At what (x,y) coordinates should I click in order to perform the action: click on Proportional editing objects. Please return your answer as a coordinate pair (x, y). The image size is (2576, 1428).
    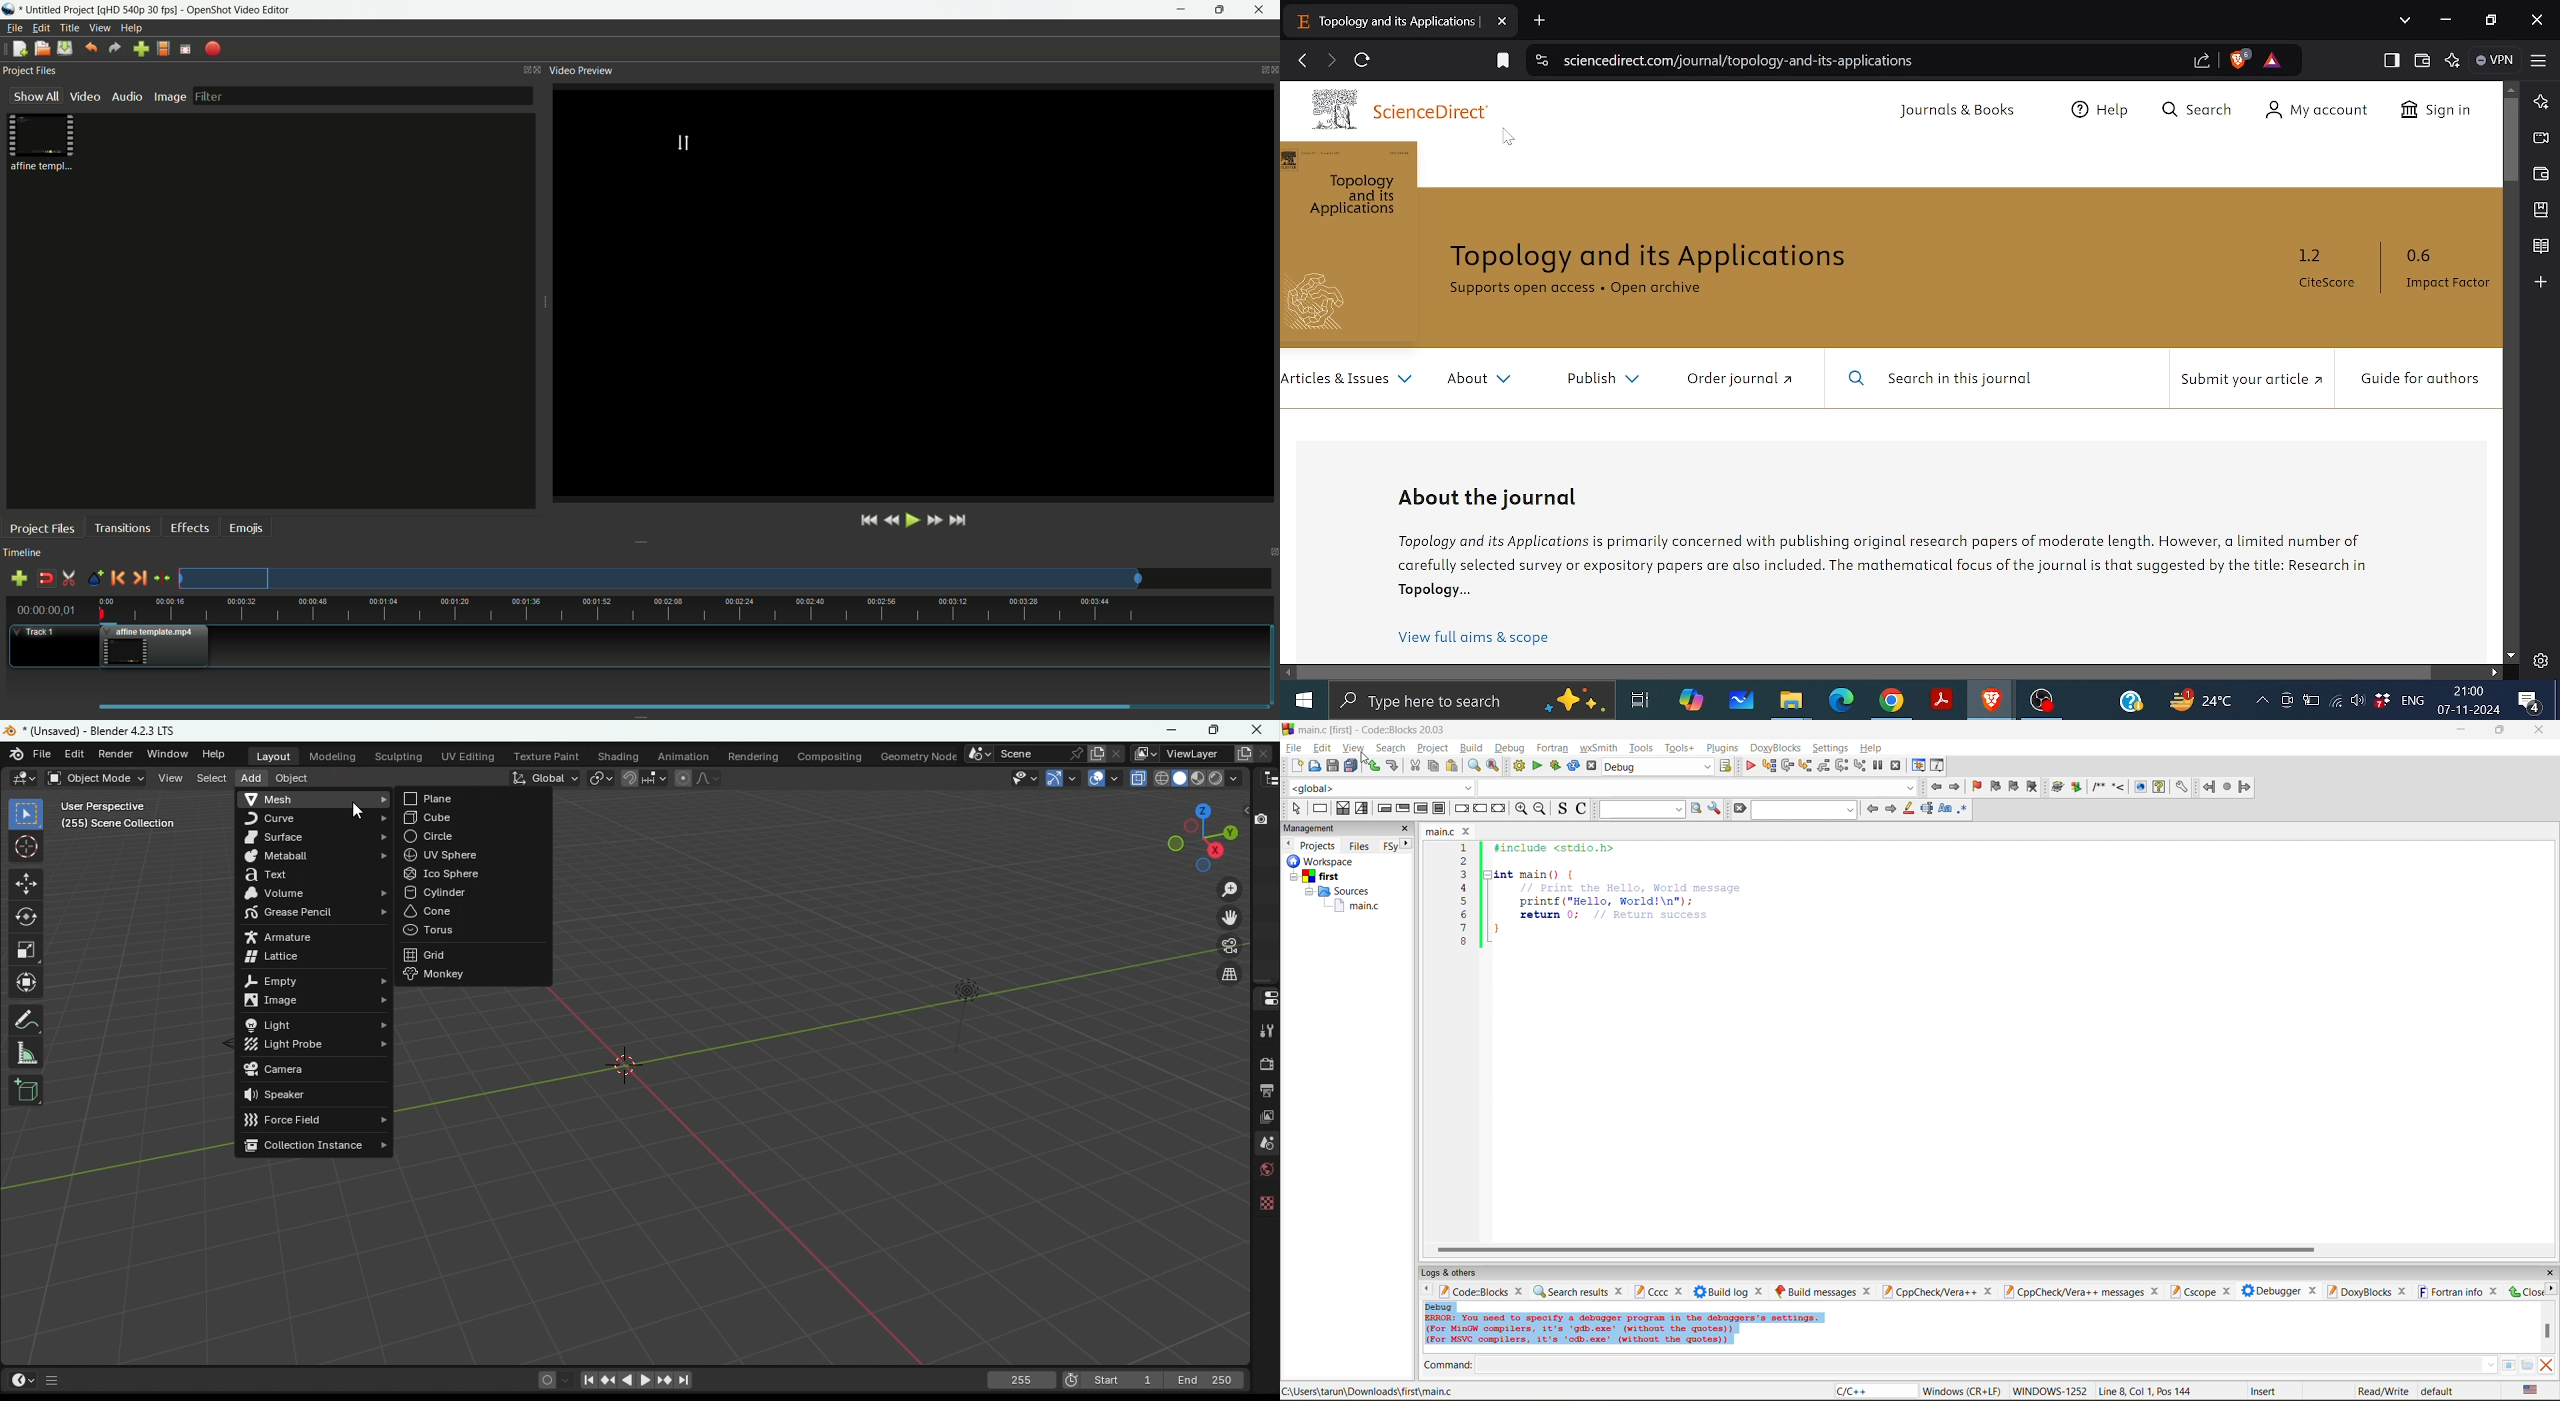
    Looking at the image, I should click on (682, 778).